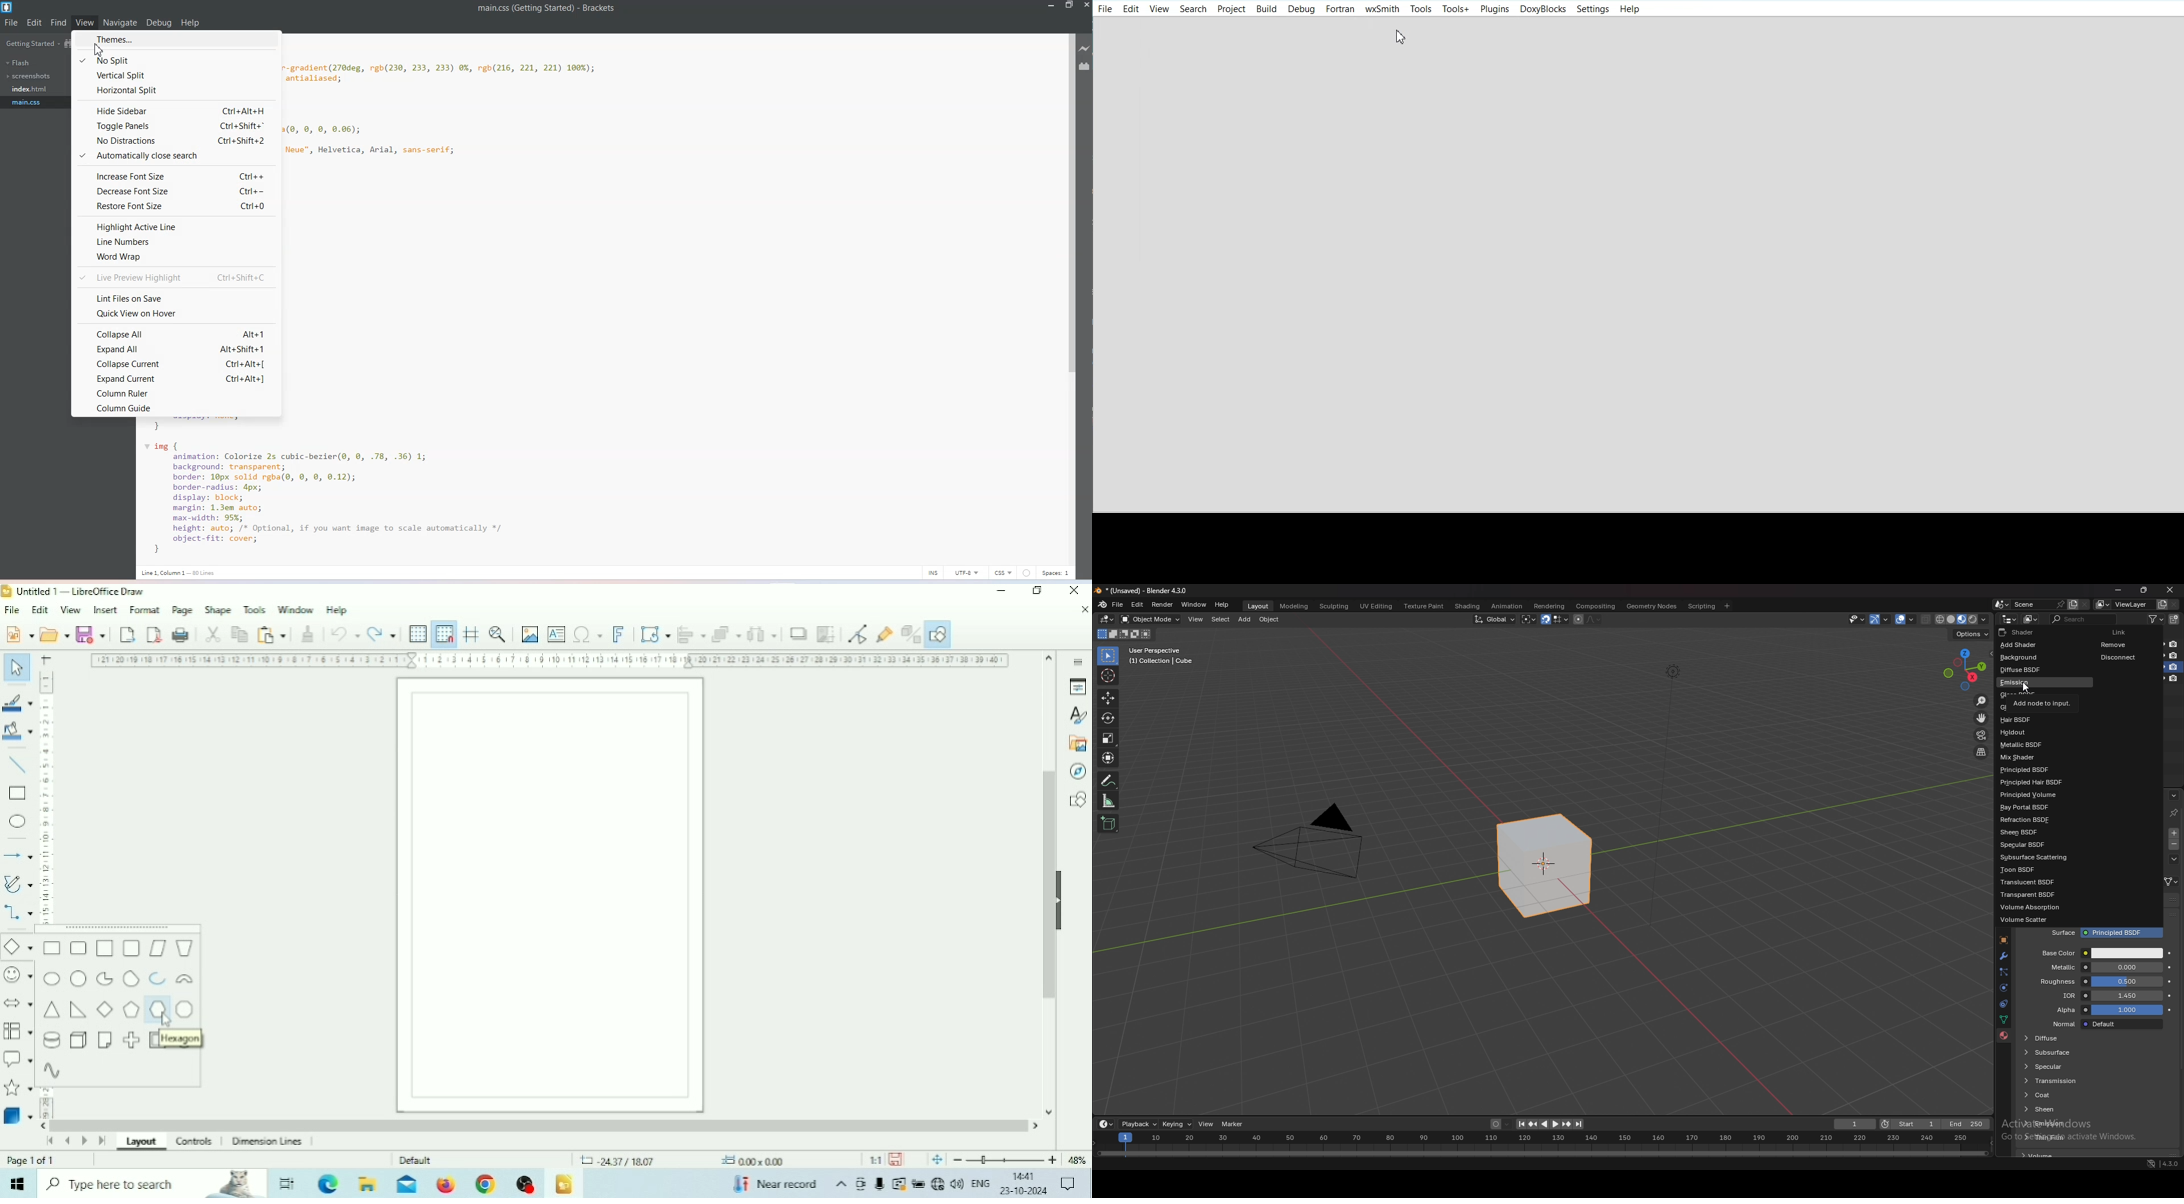 Image resolution: width=2184 pixels, height=1204 pixels. Describe the element at coordinates (774, 1183) in the screenshot. I see `Temperature` at that location.